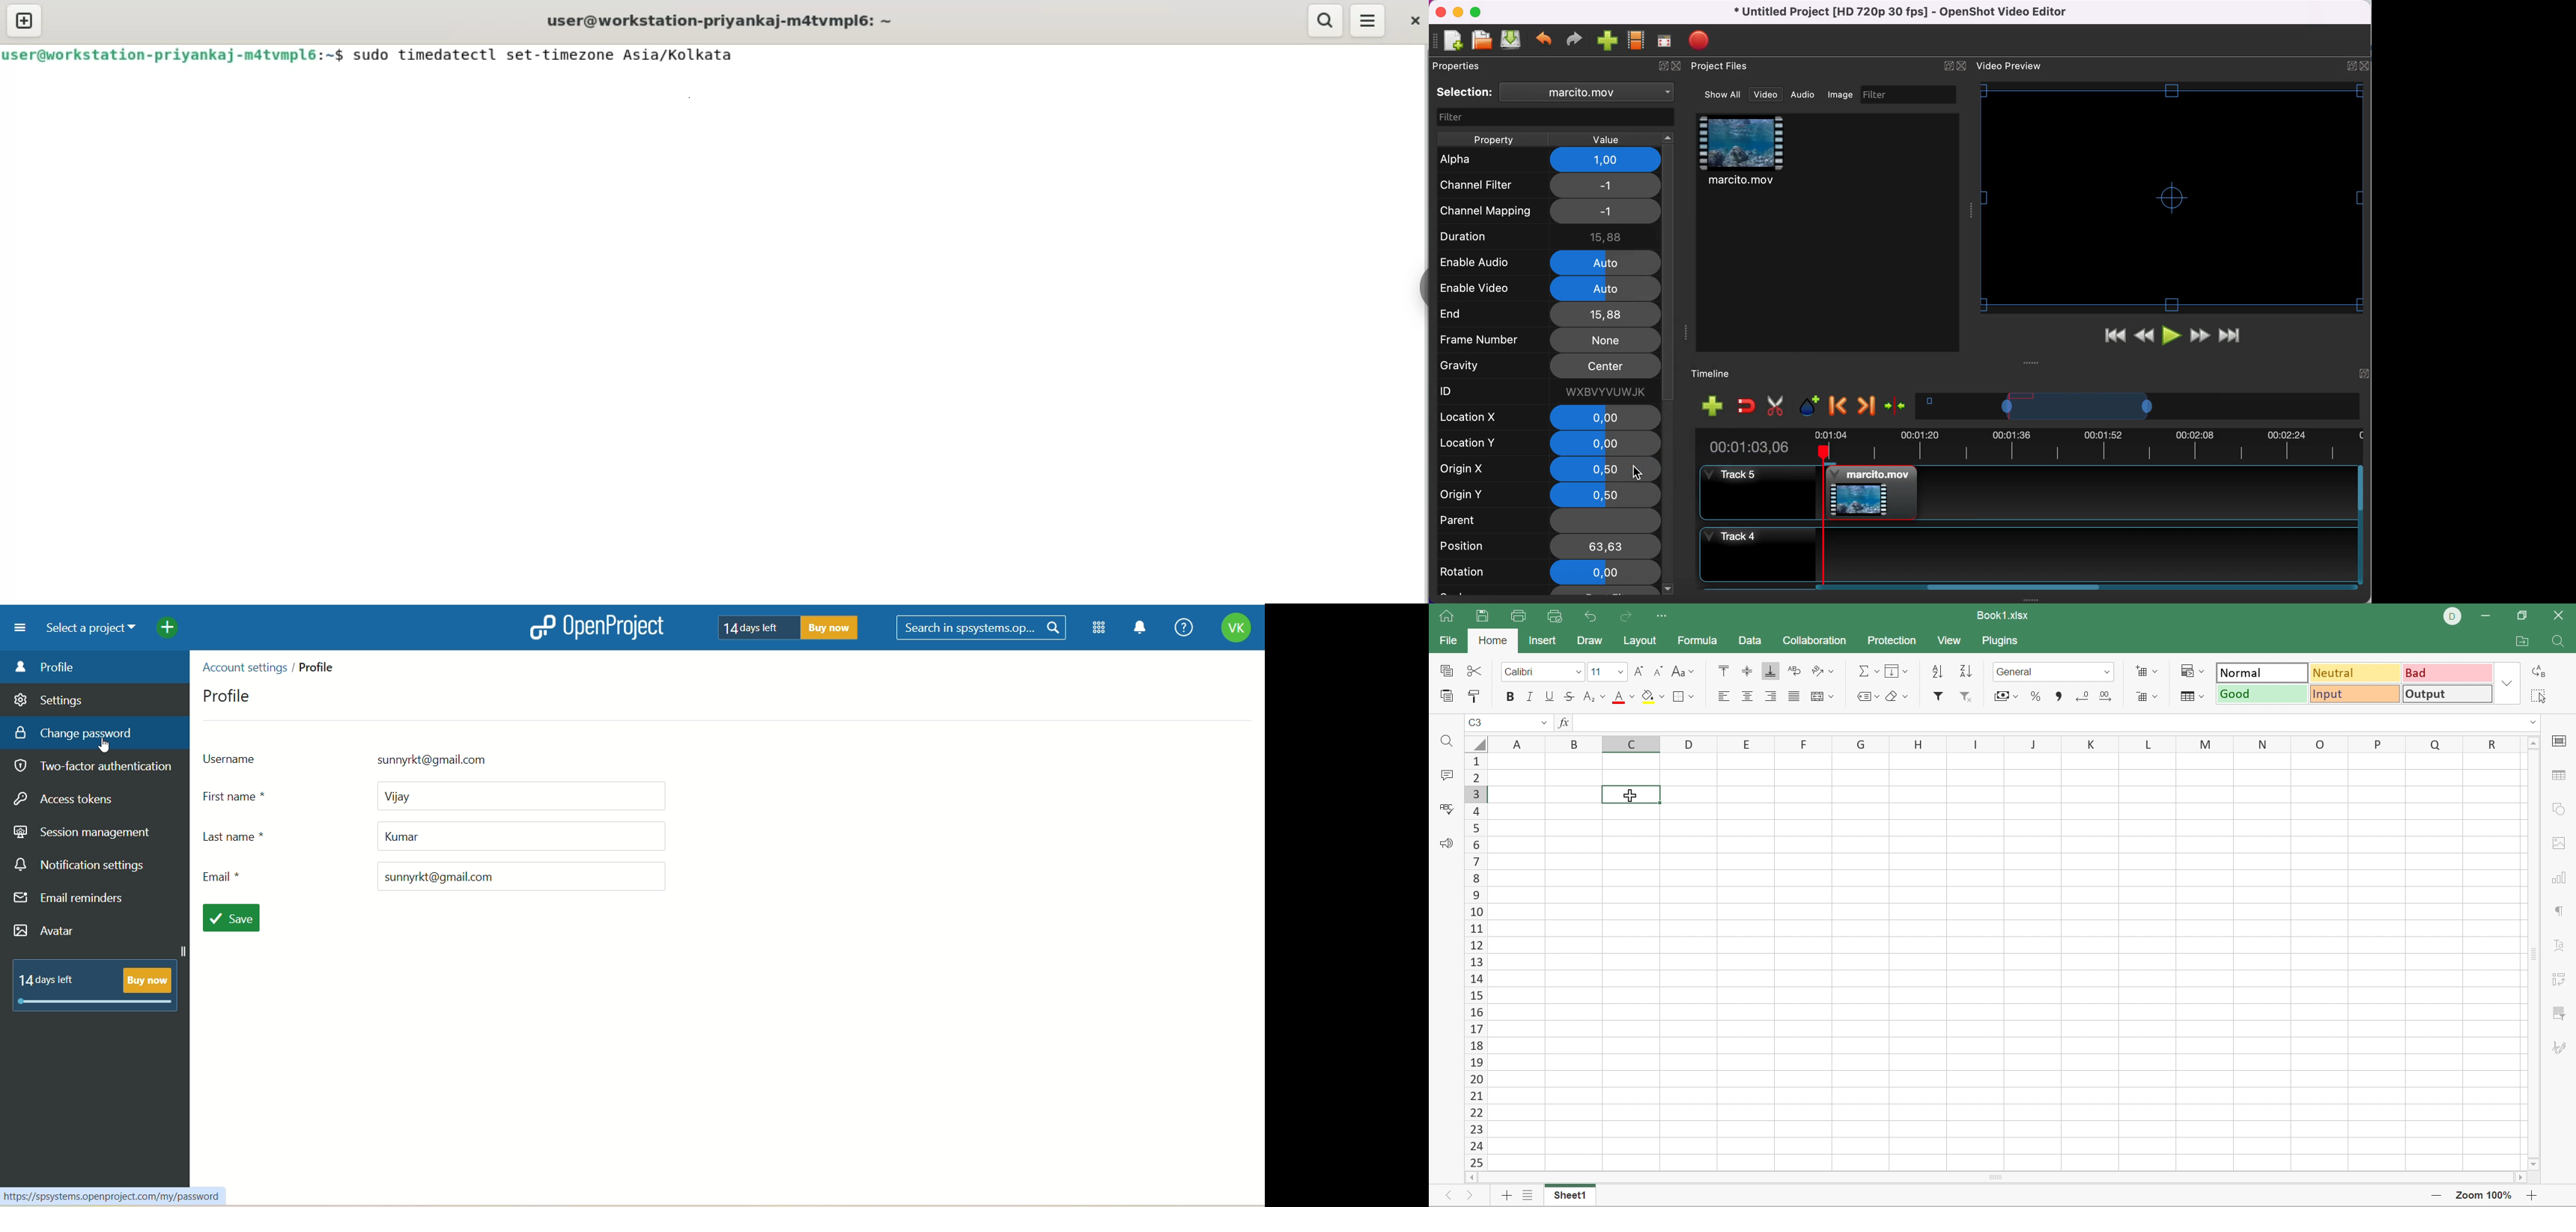  What do you see at coordinates (594, 627) in the screenshot?
I see `openproject` at bounding box center [594, 627].